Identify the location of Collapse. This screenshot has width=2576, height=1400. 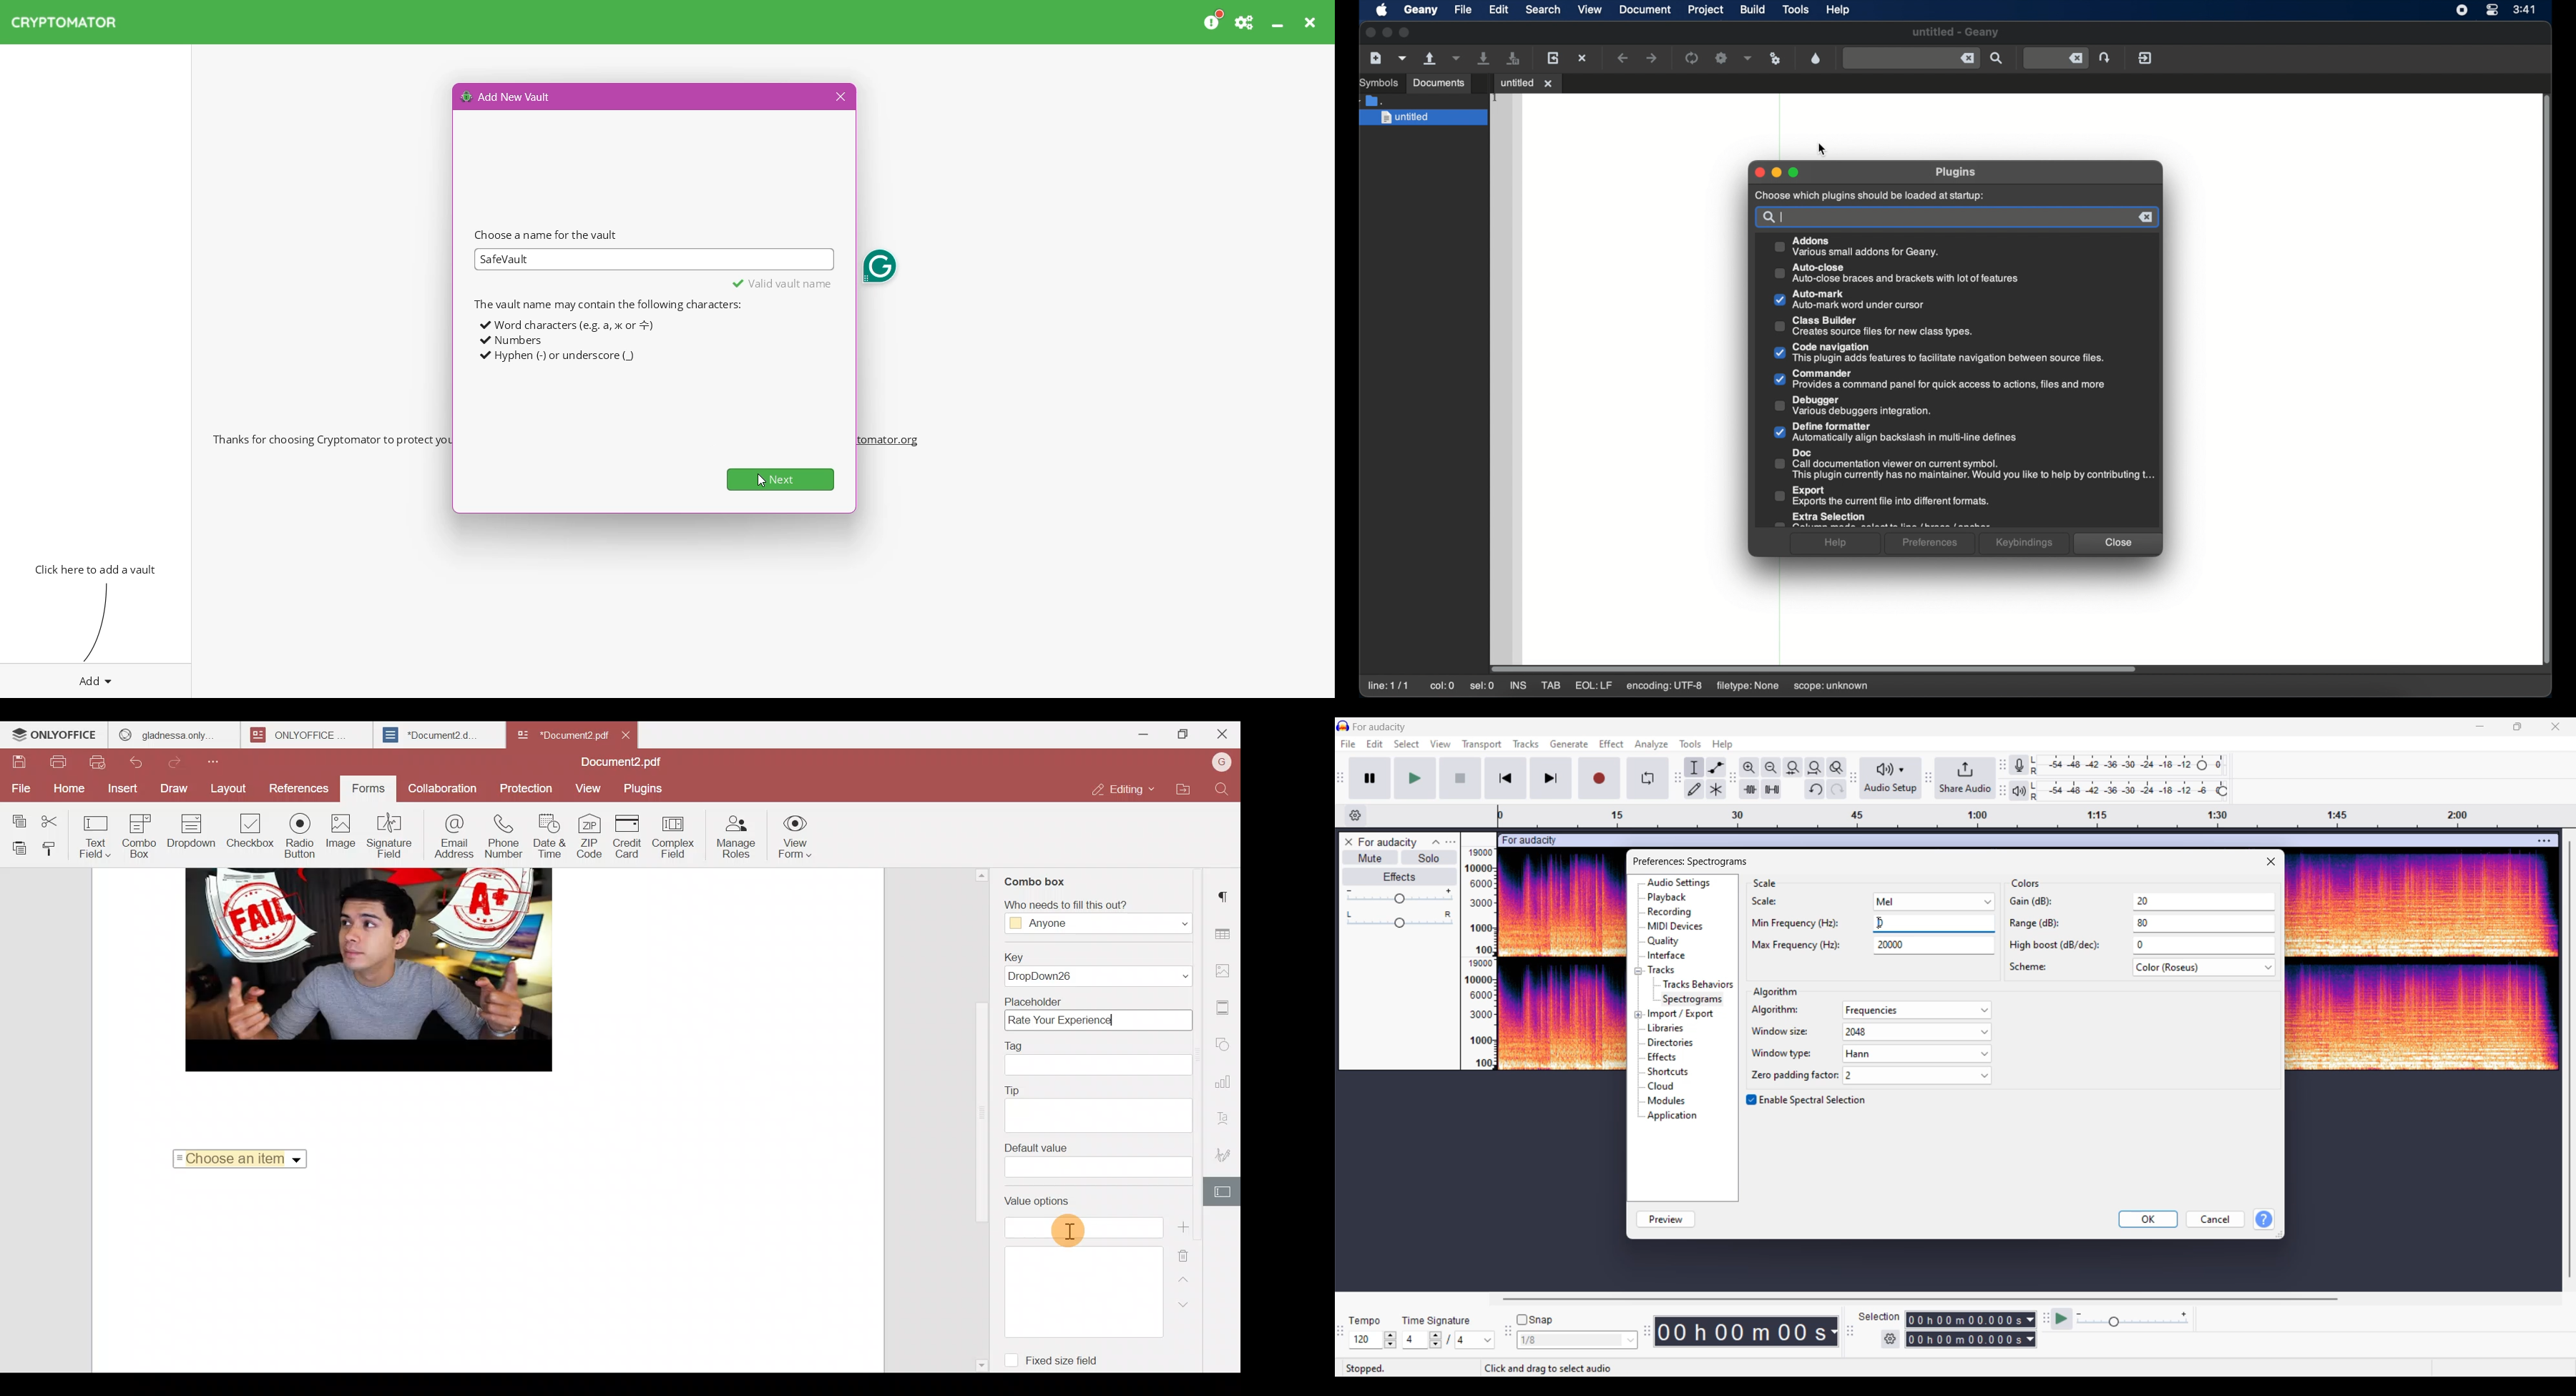
(1436, 842).